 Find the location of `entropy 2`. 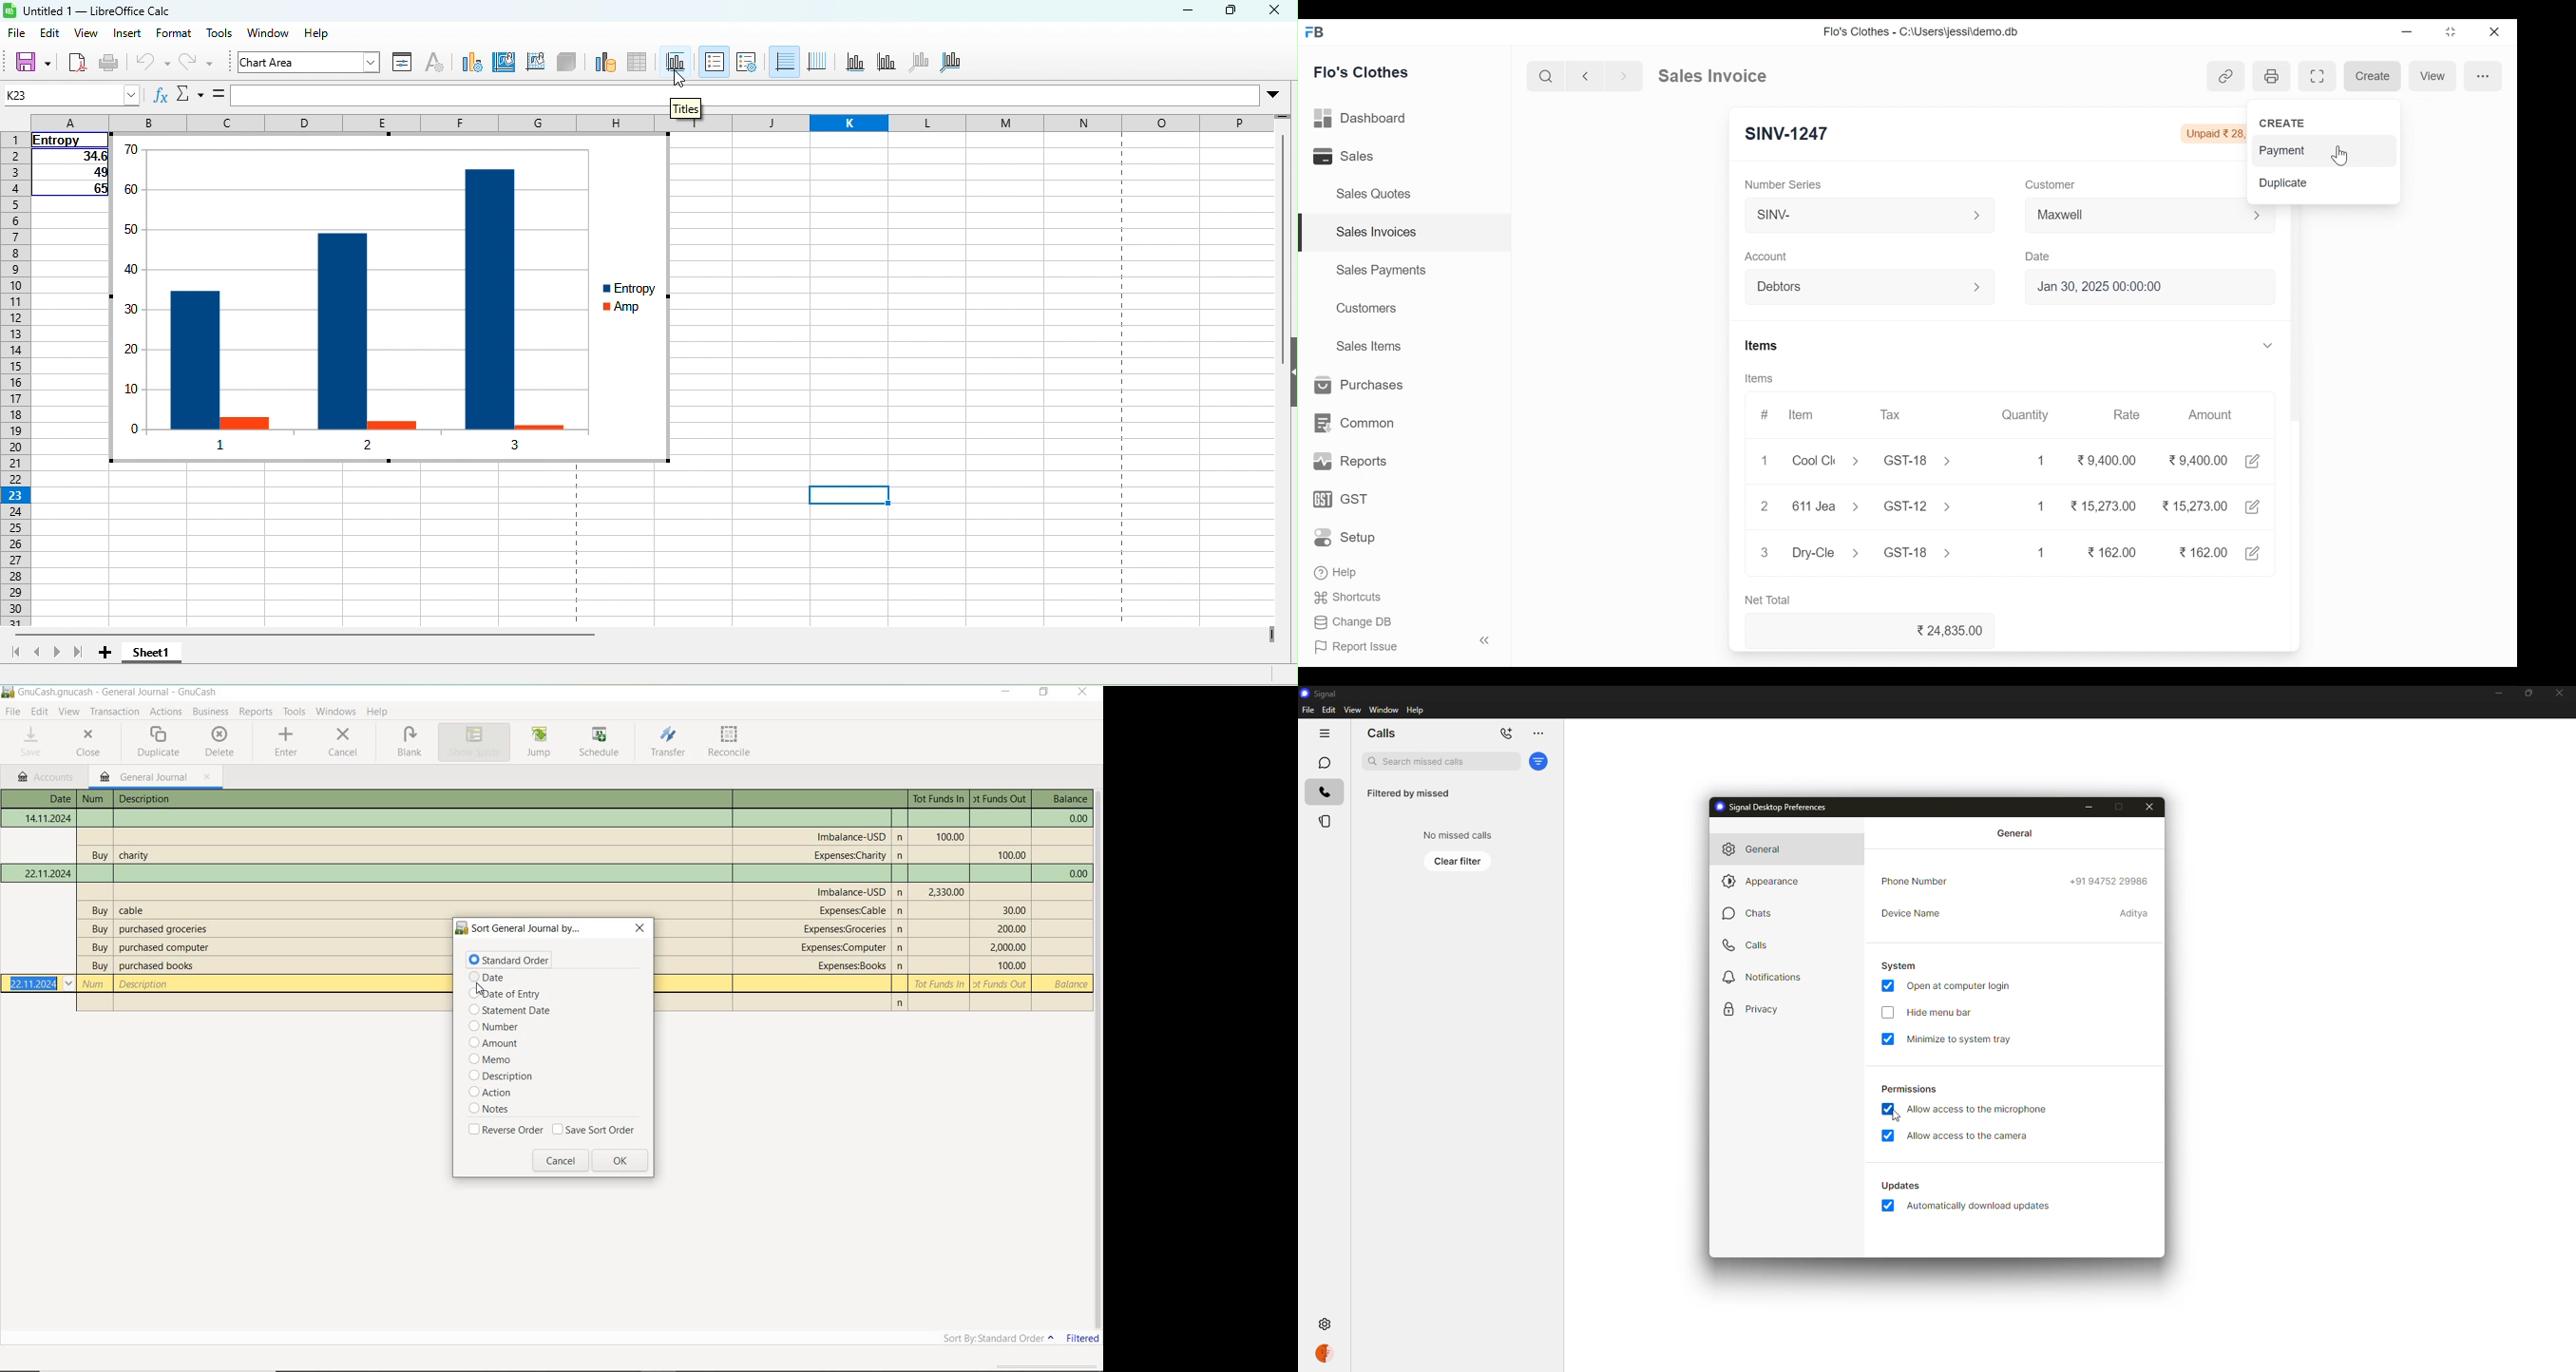

entropy 2 is located at coordinates (341, 331).